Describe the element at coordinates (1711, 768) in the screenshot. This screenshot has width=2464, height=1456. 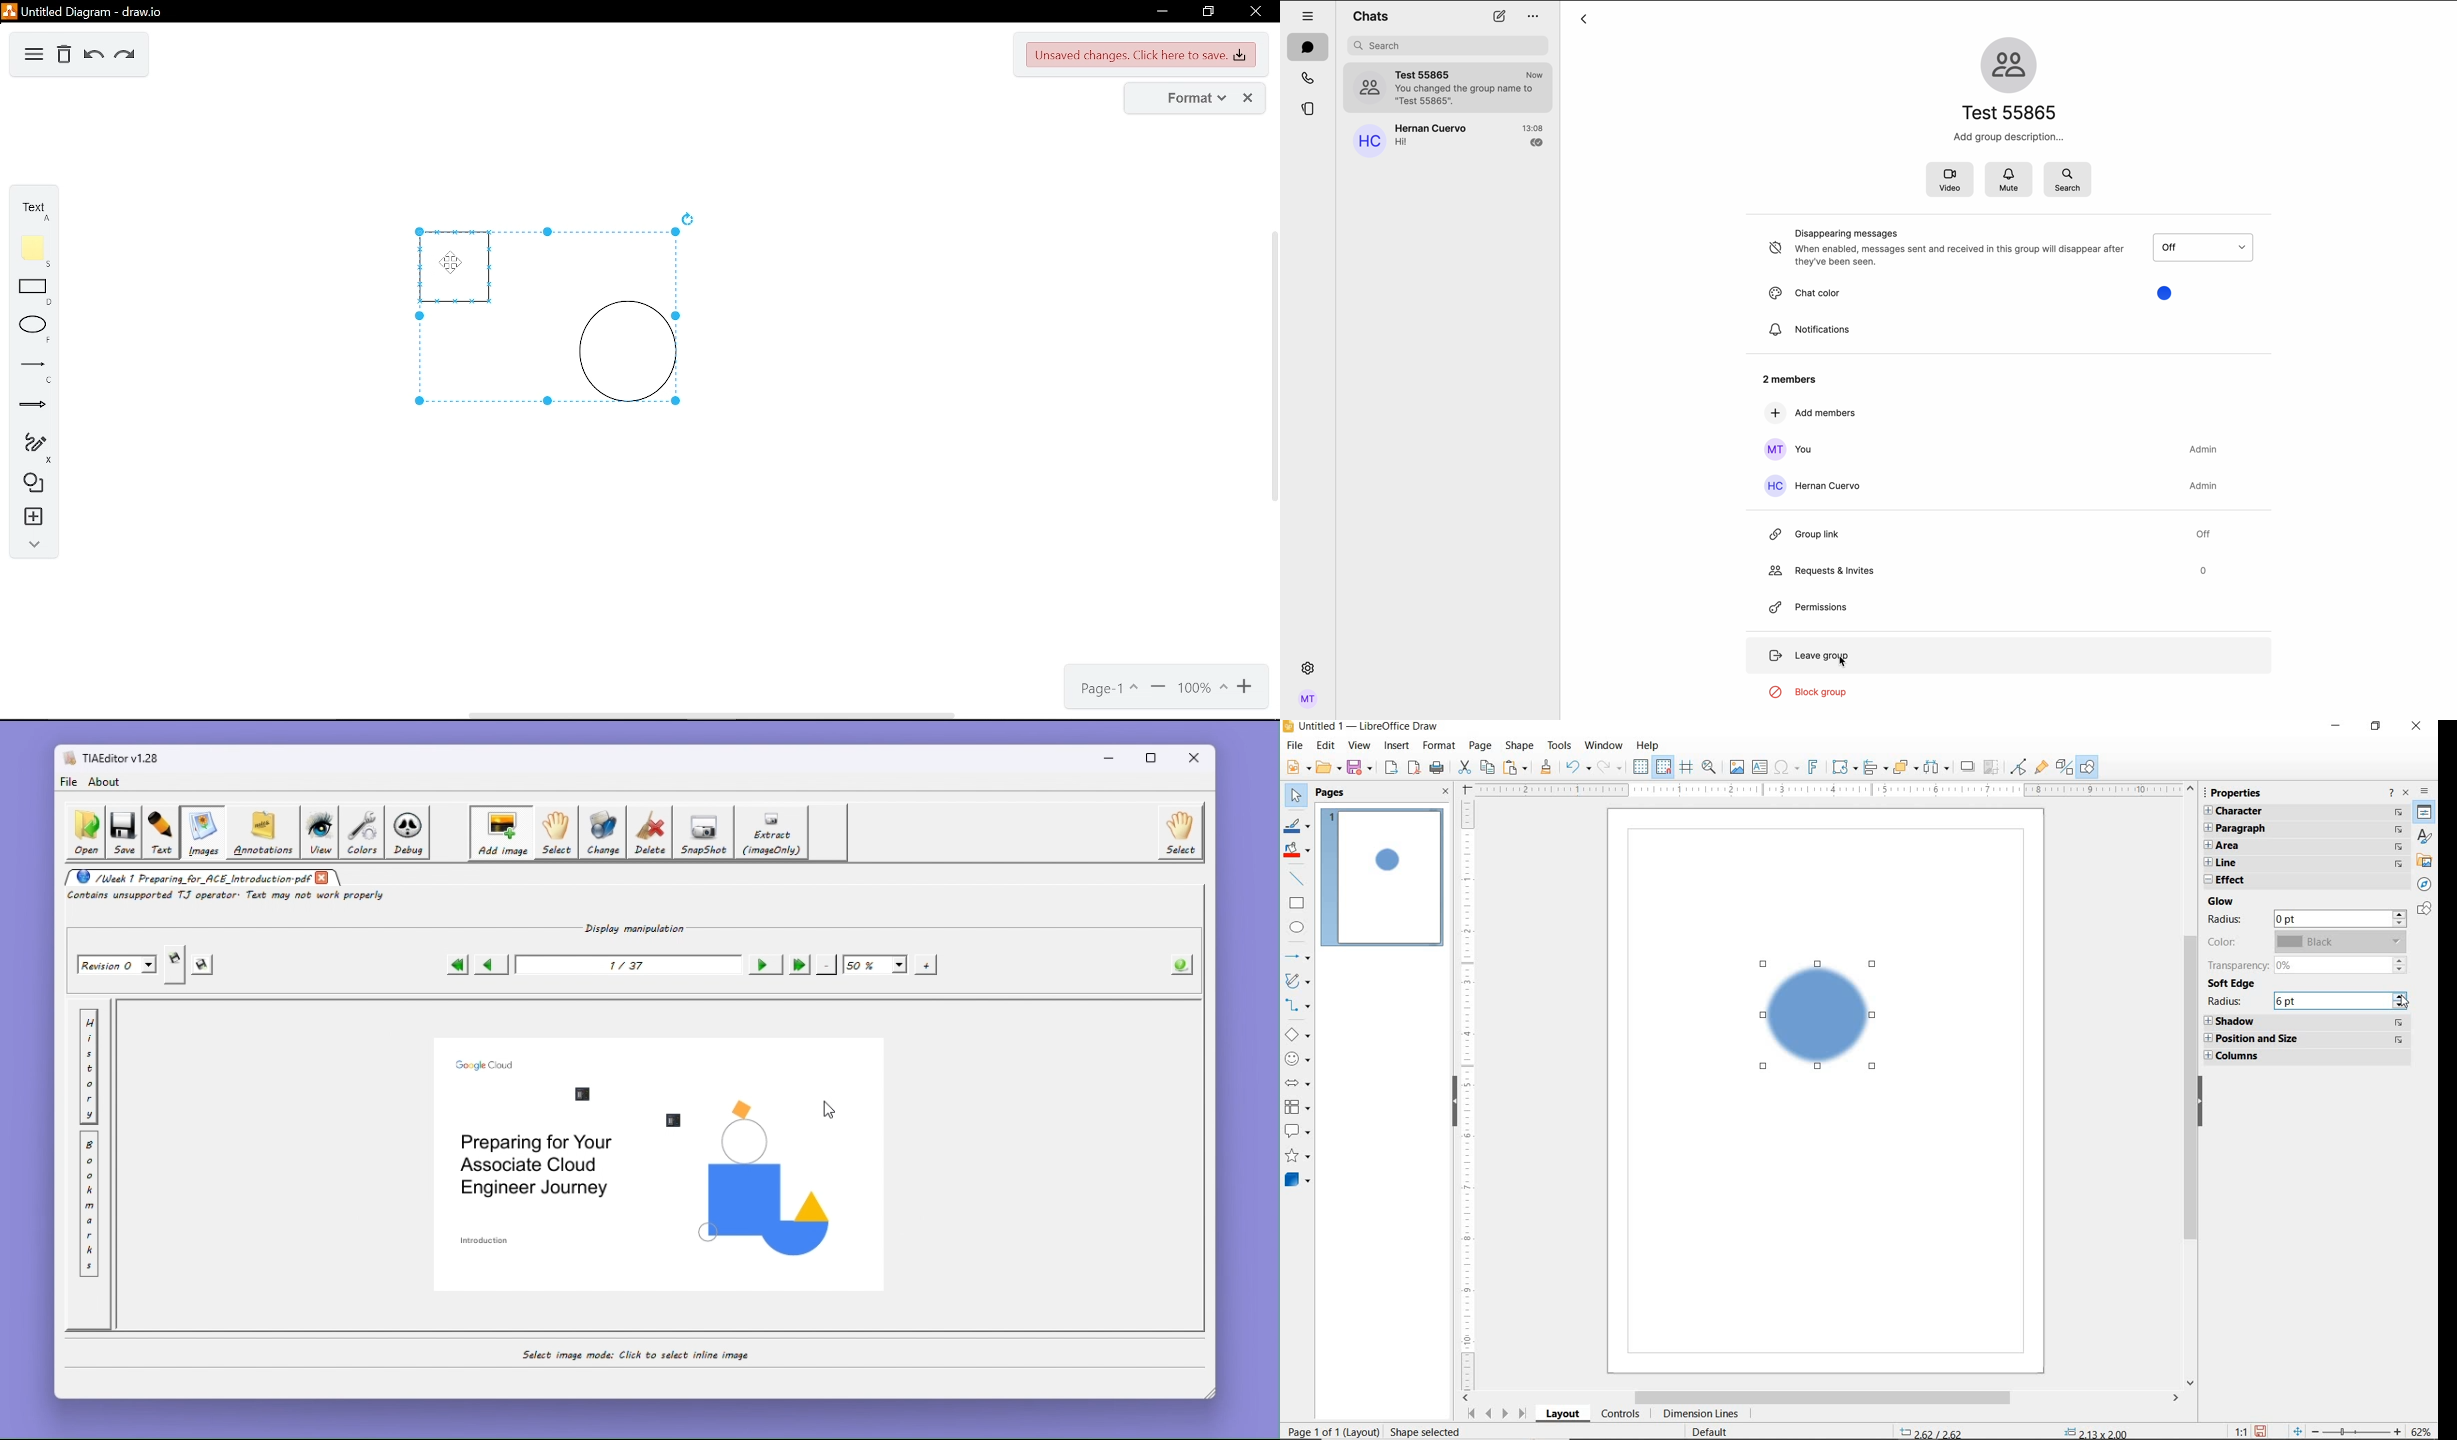
I see `ZOOM & PAN` at that location.